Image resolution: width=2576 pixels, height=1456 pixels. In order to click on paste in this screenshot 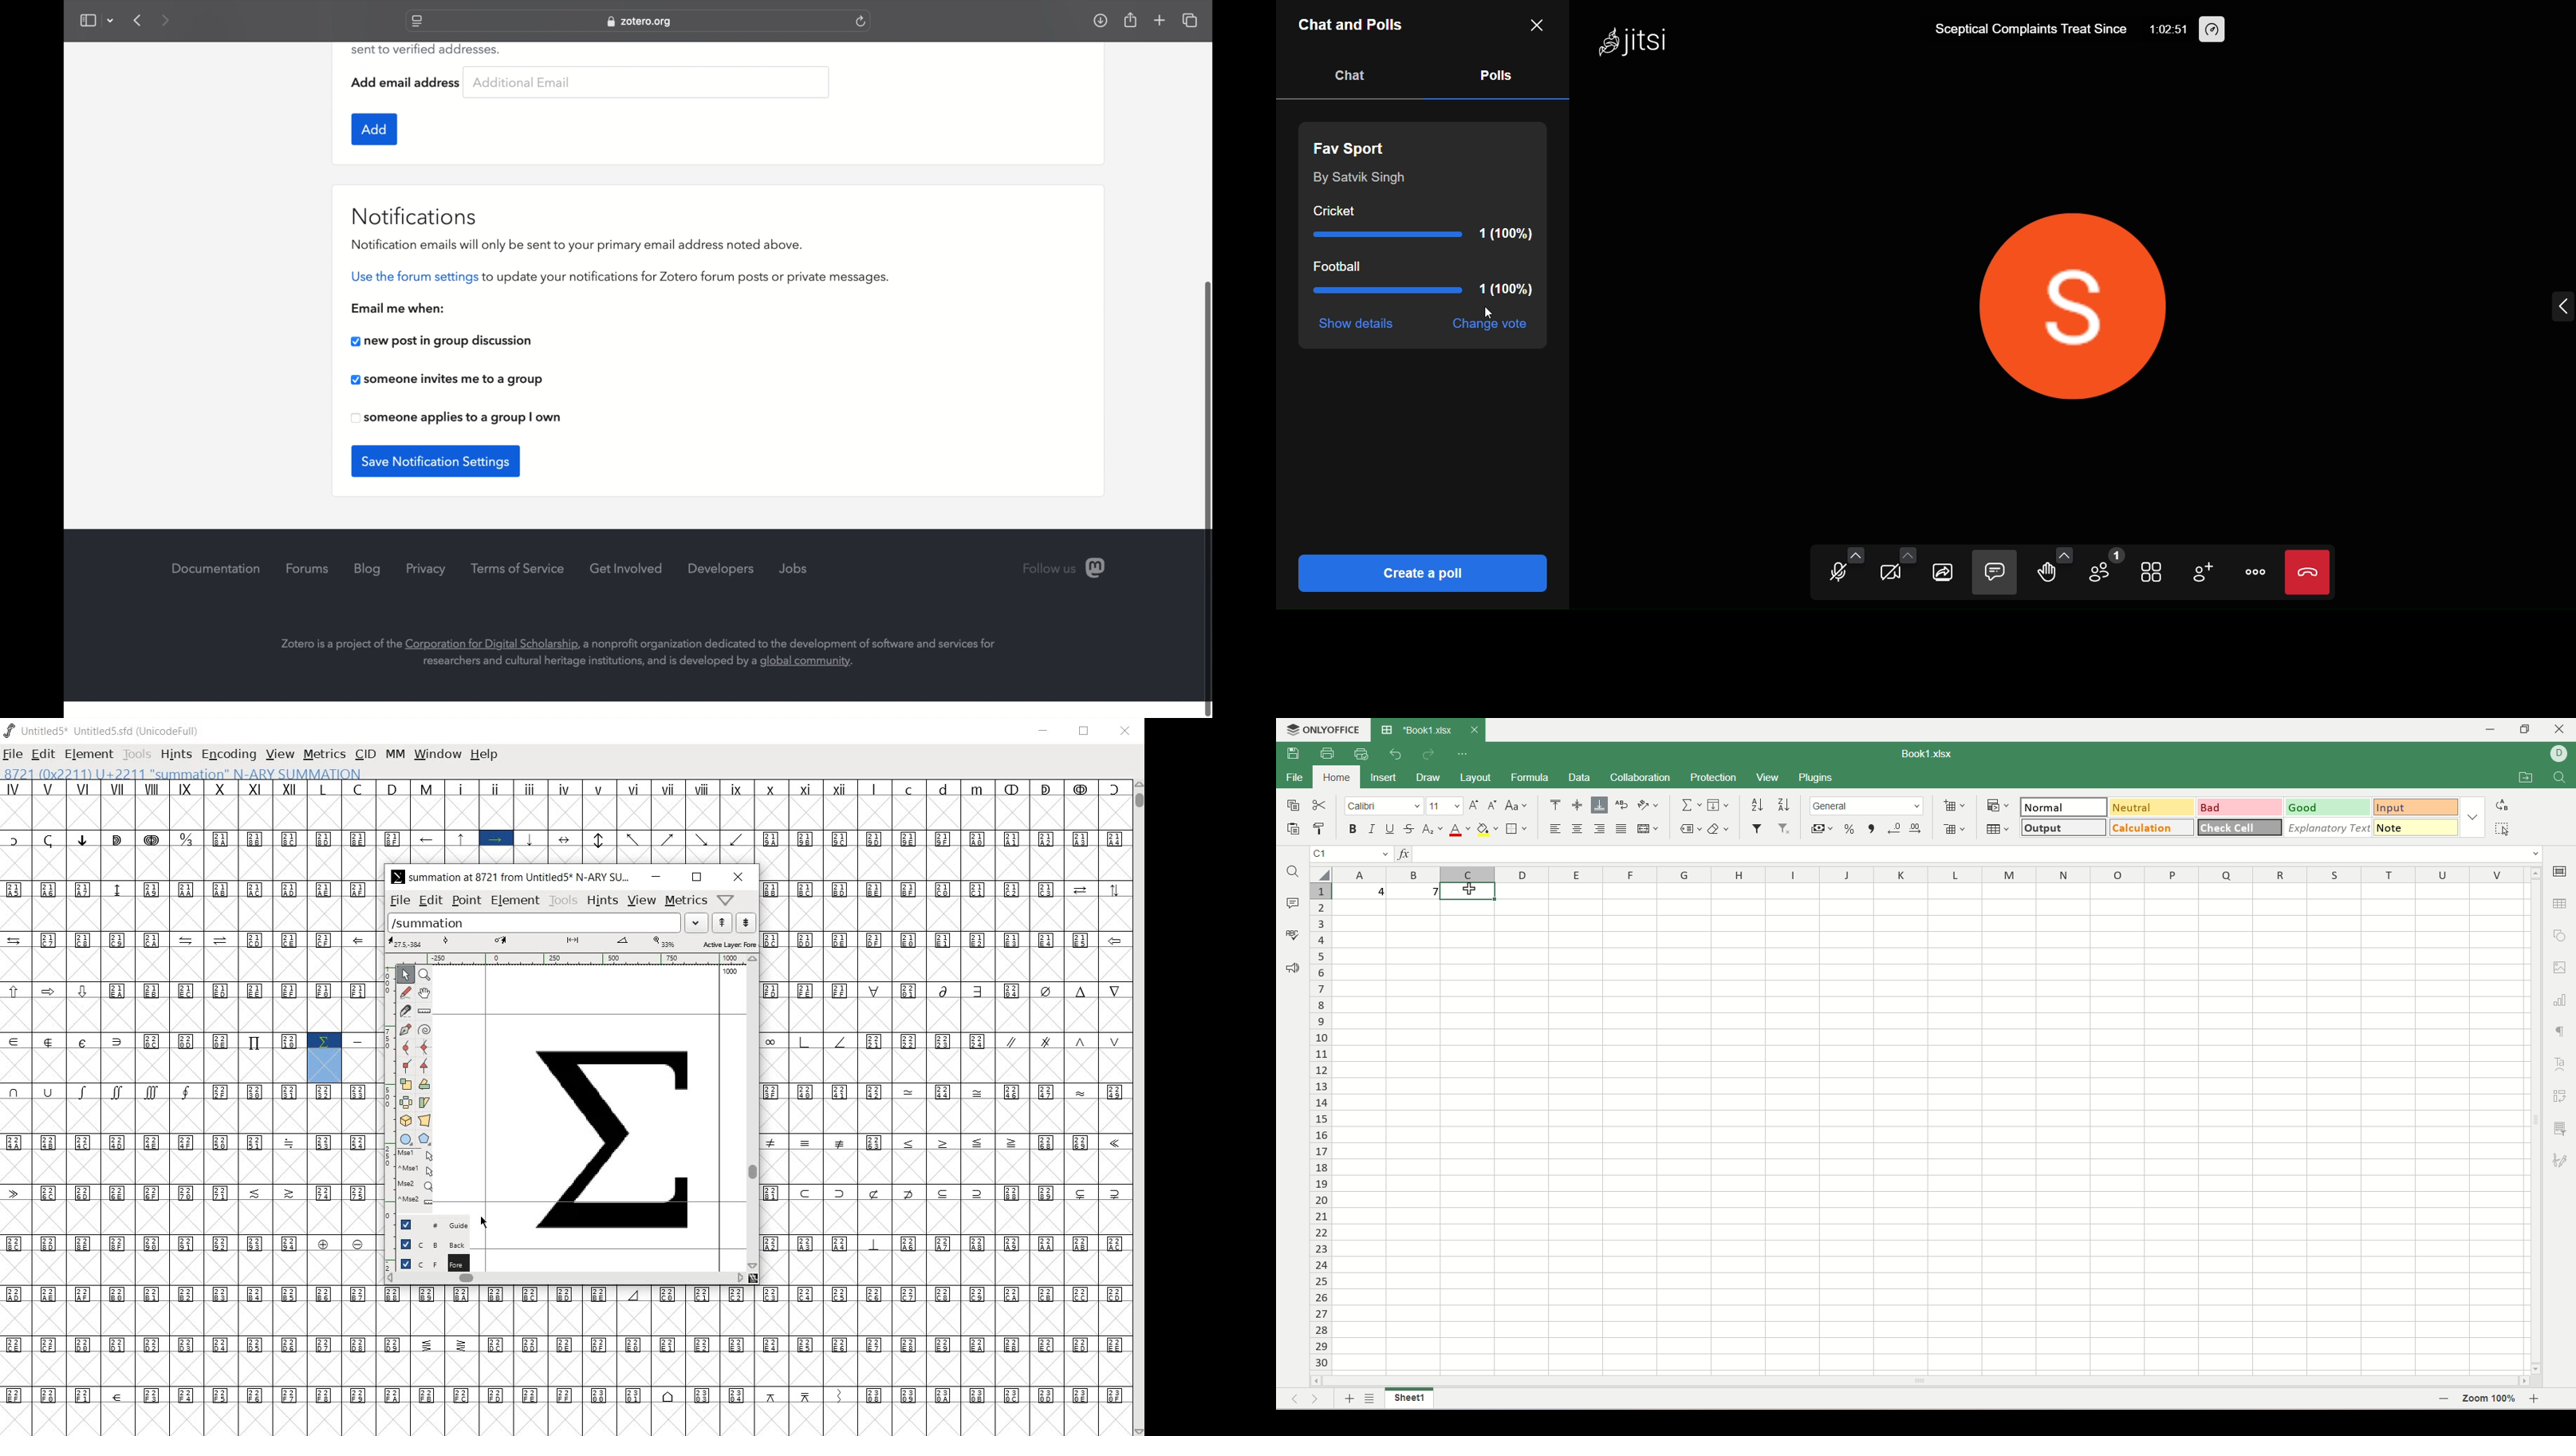, I will do `click(1323, 829)`.